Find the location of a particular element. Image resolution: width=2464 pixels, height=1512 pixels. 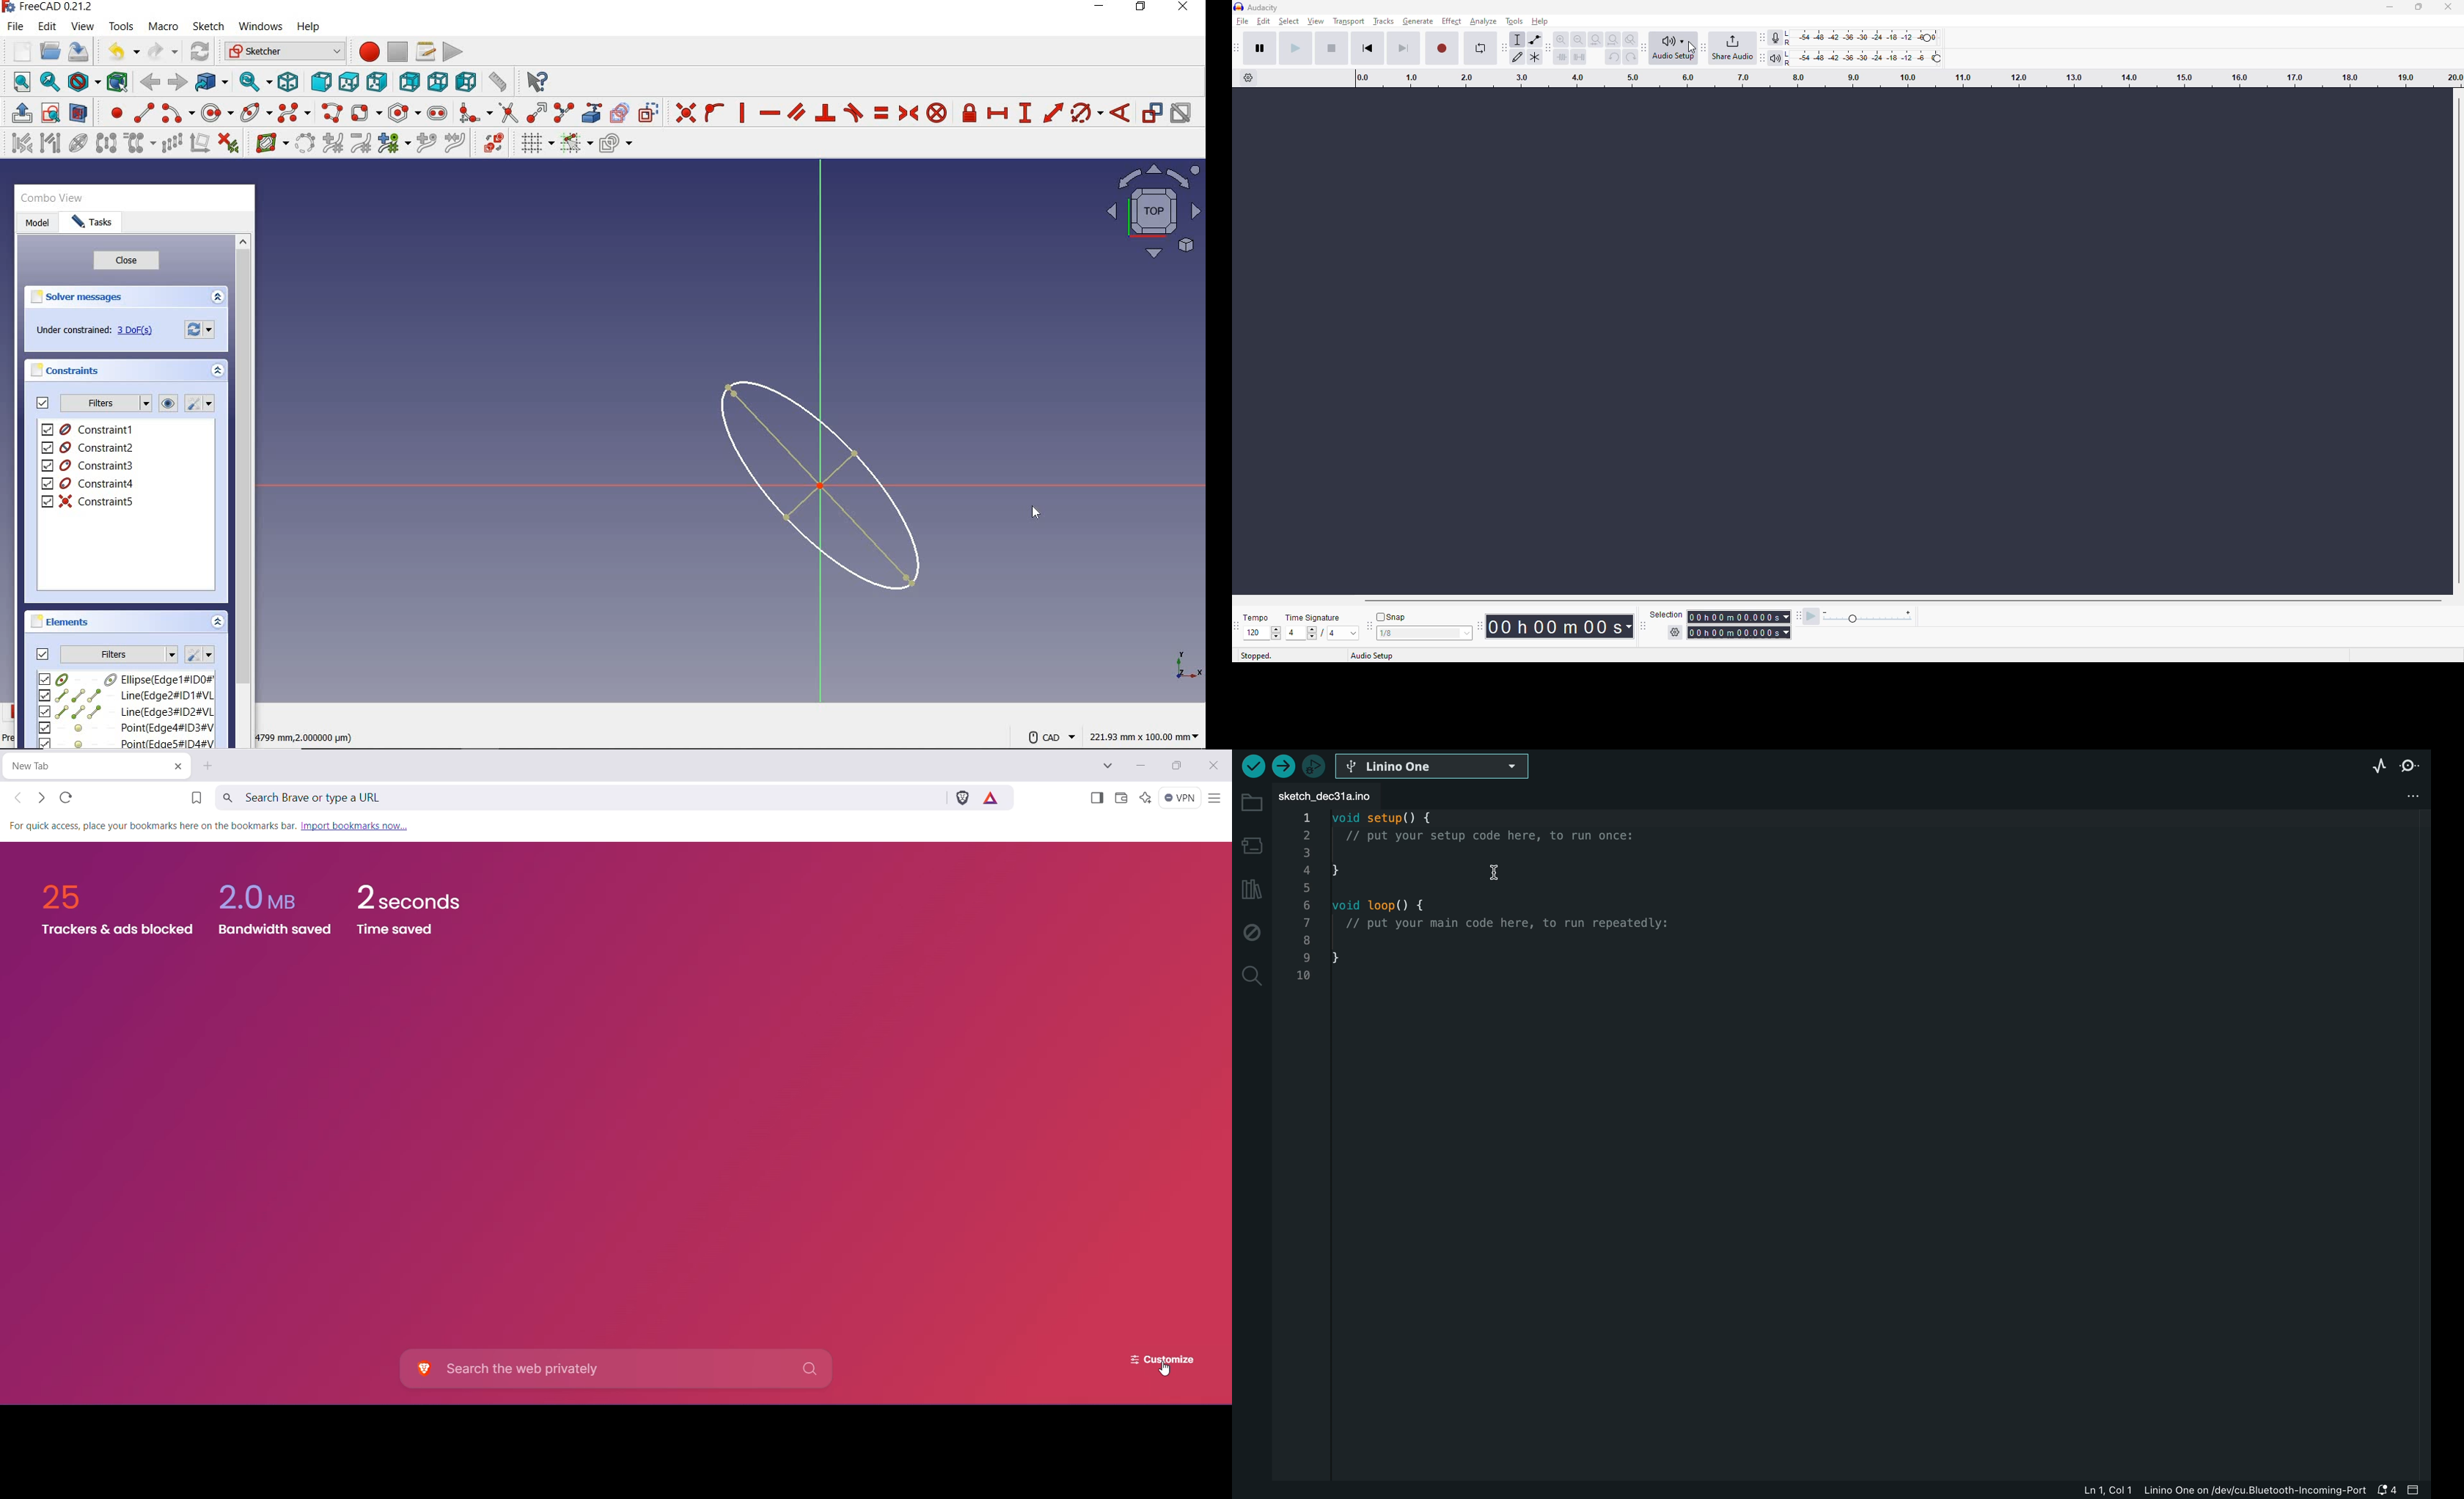

bottom is located at coordinates (438, 80).